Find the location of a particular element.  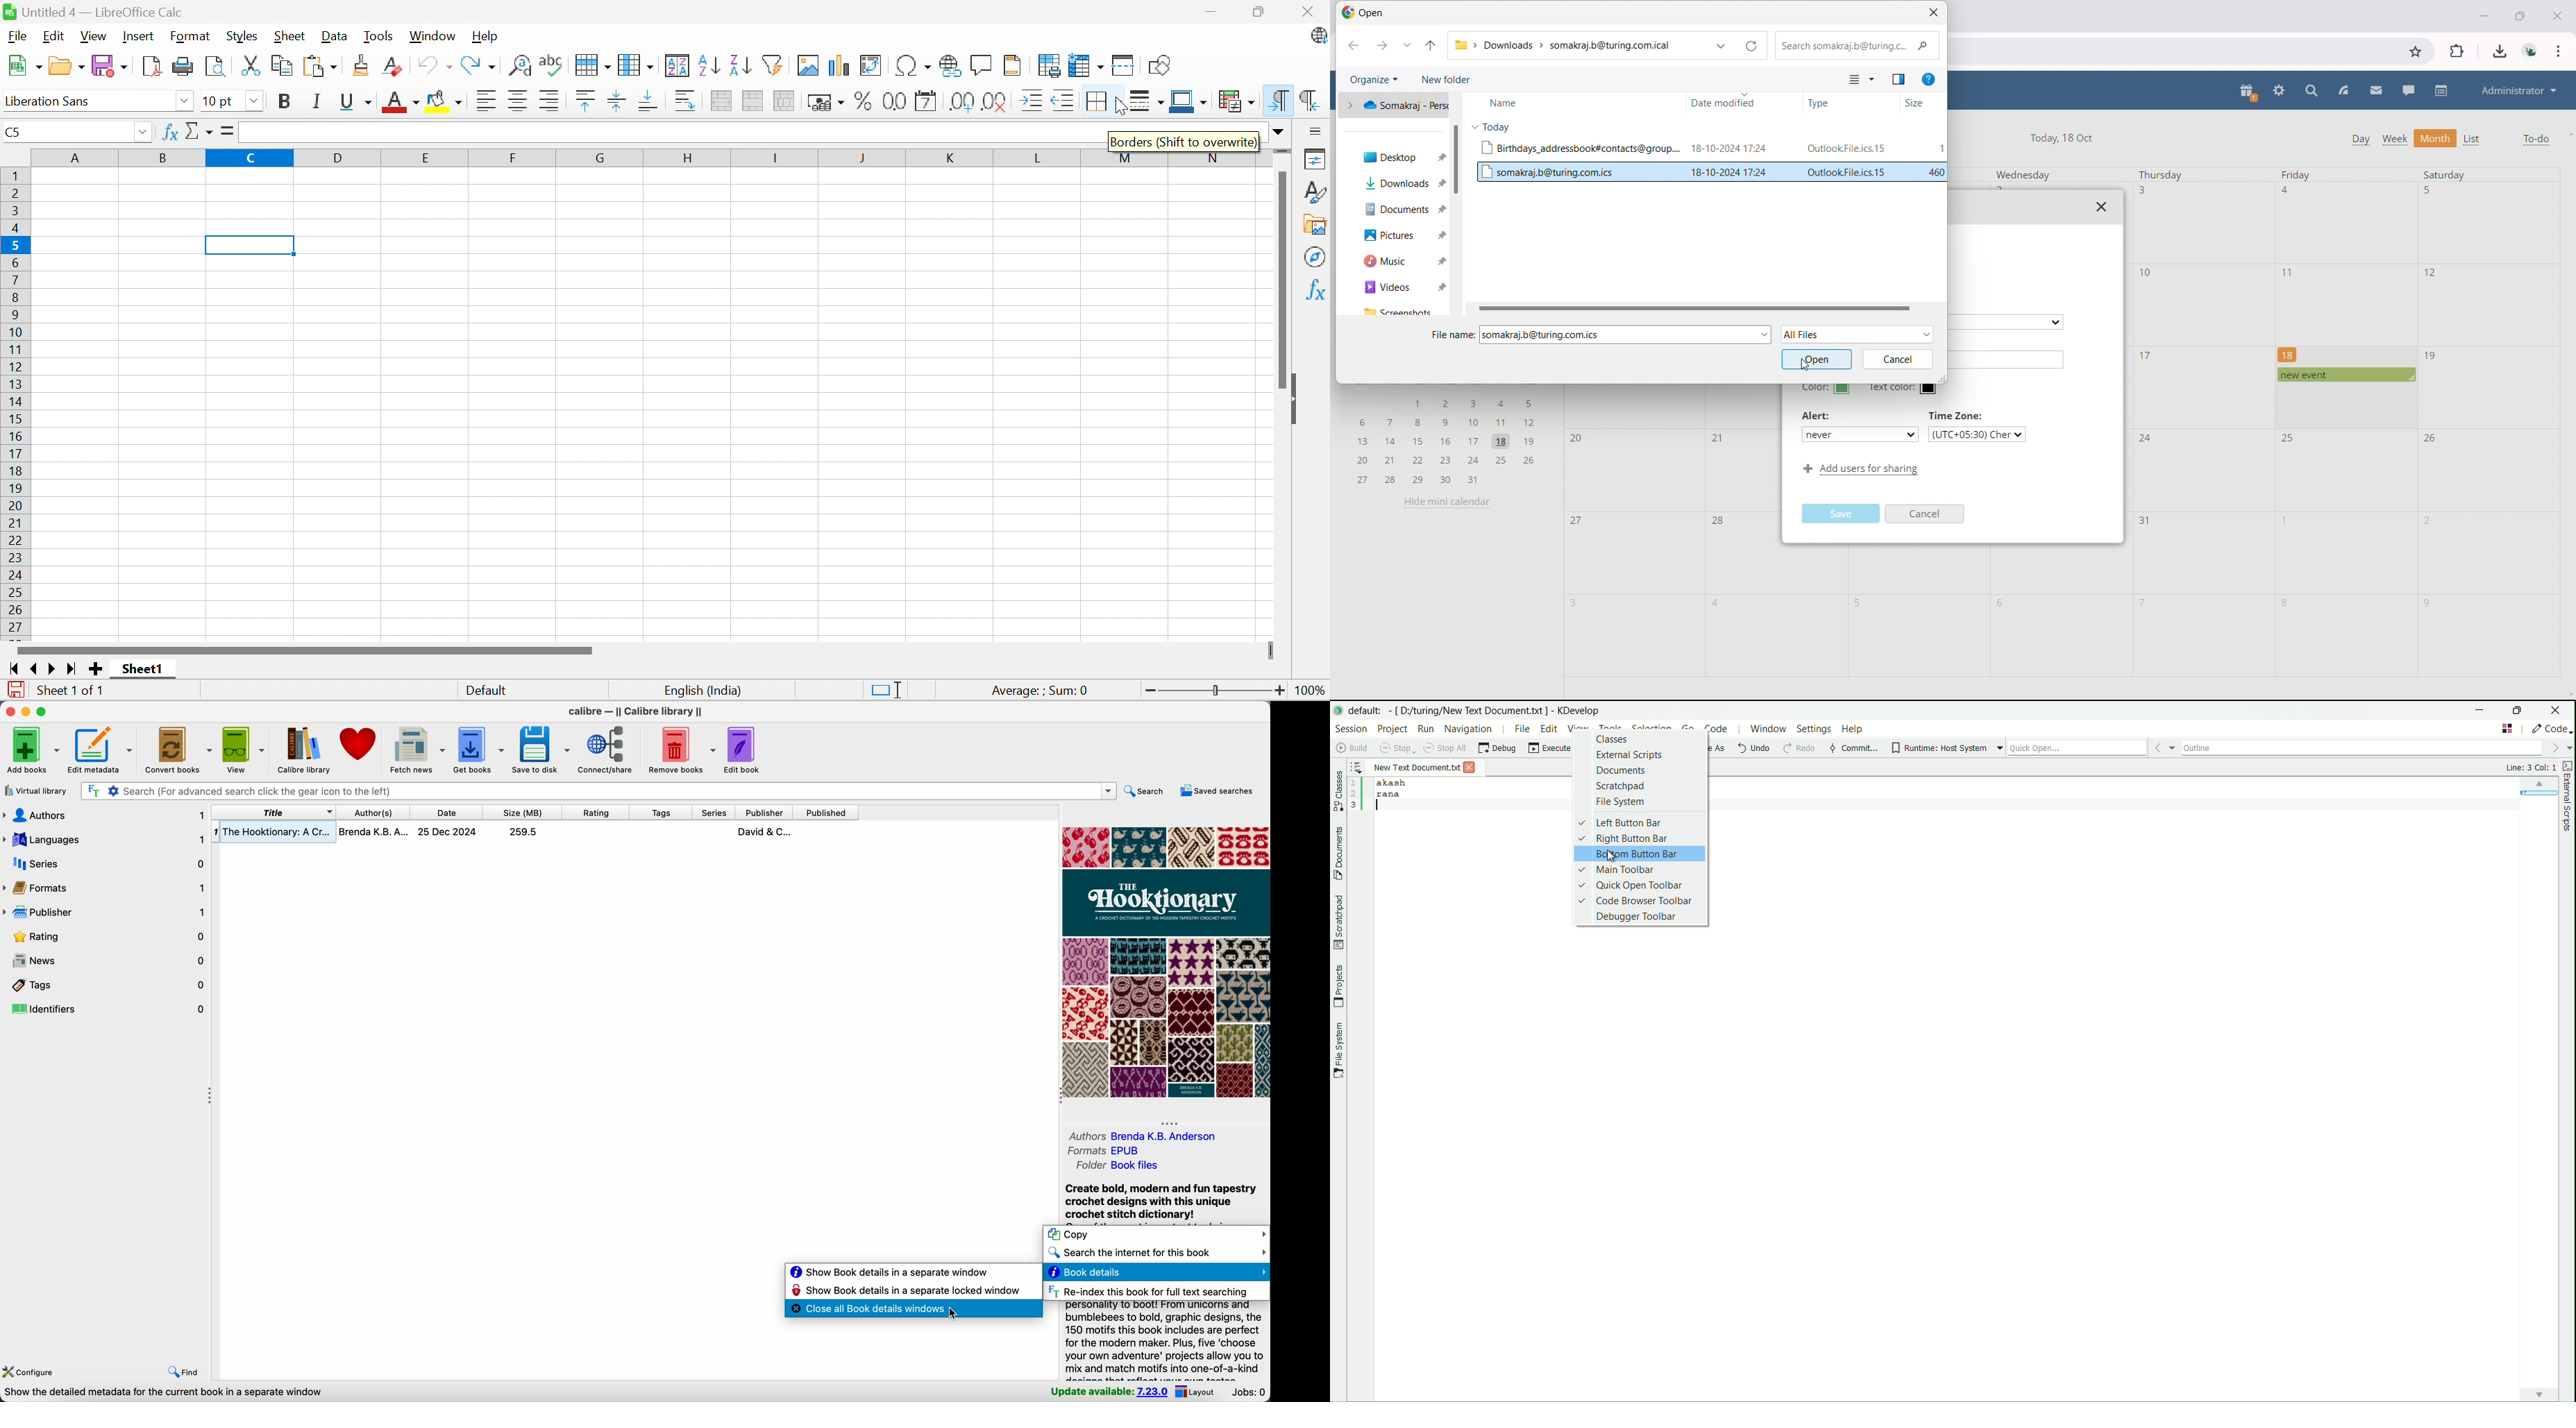

series is located at coordinates (712, 813).